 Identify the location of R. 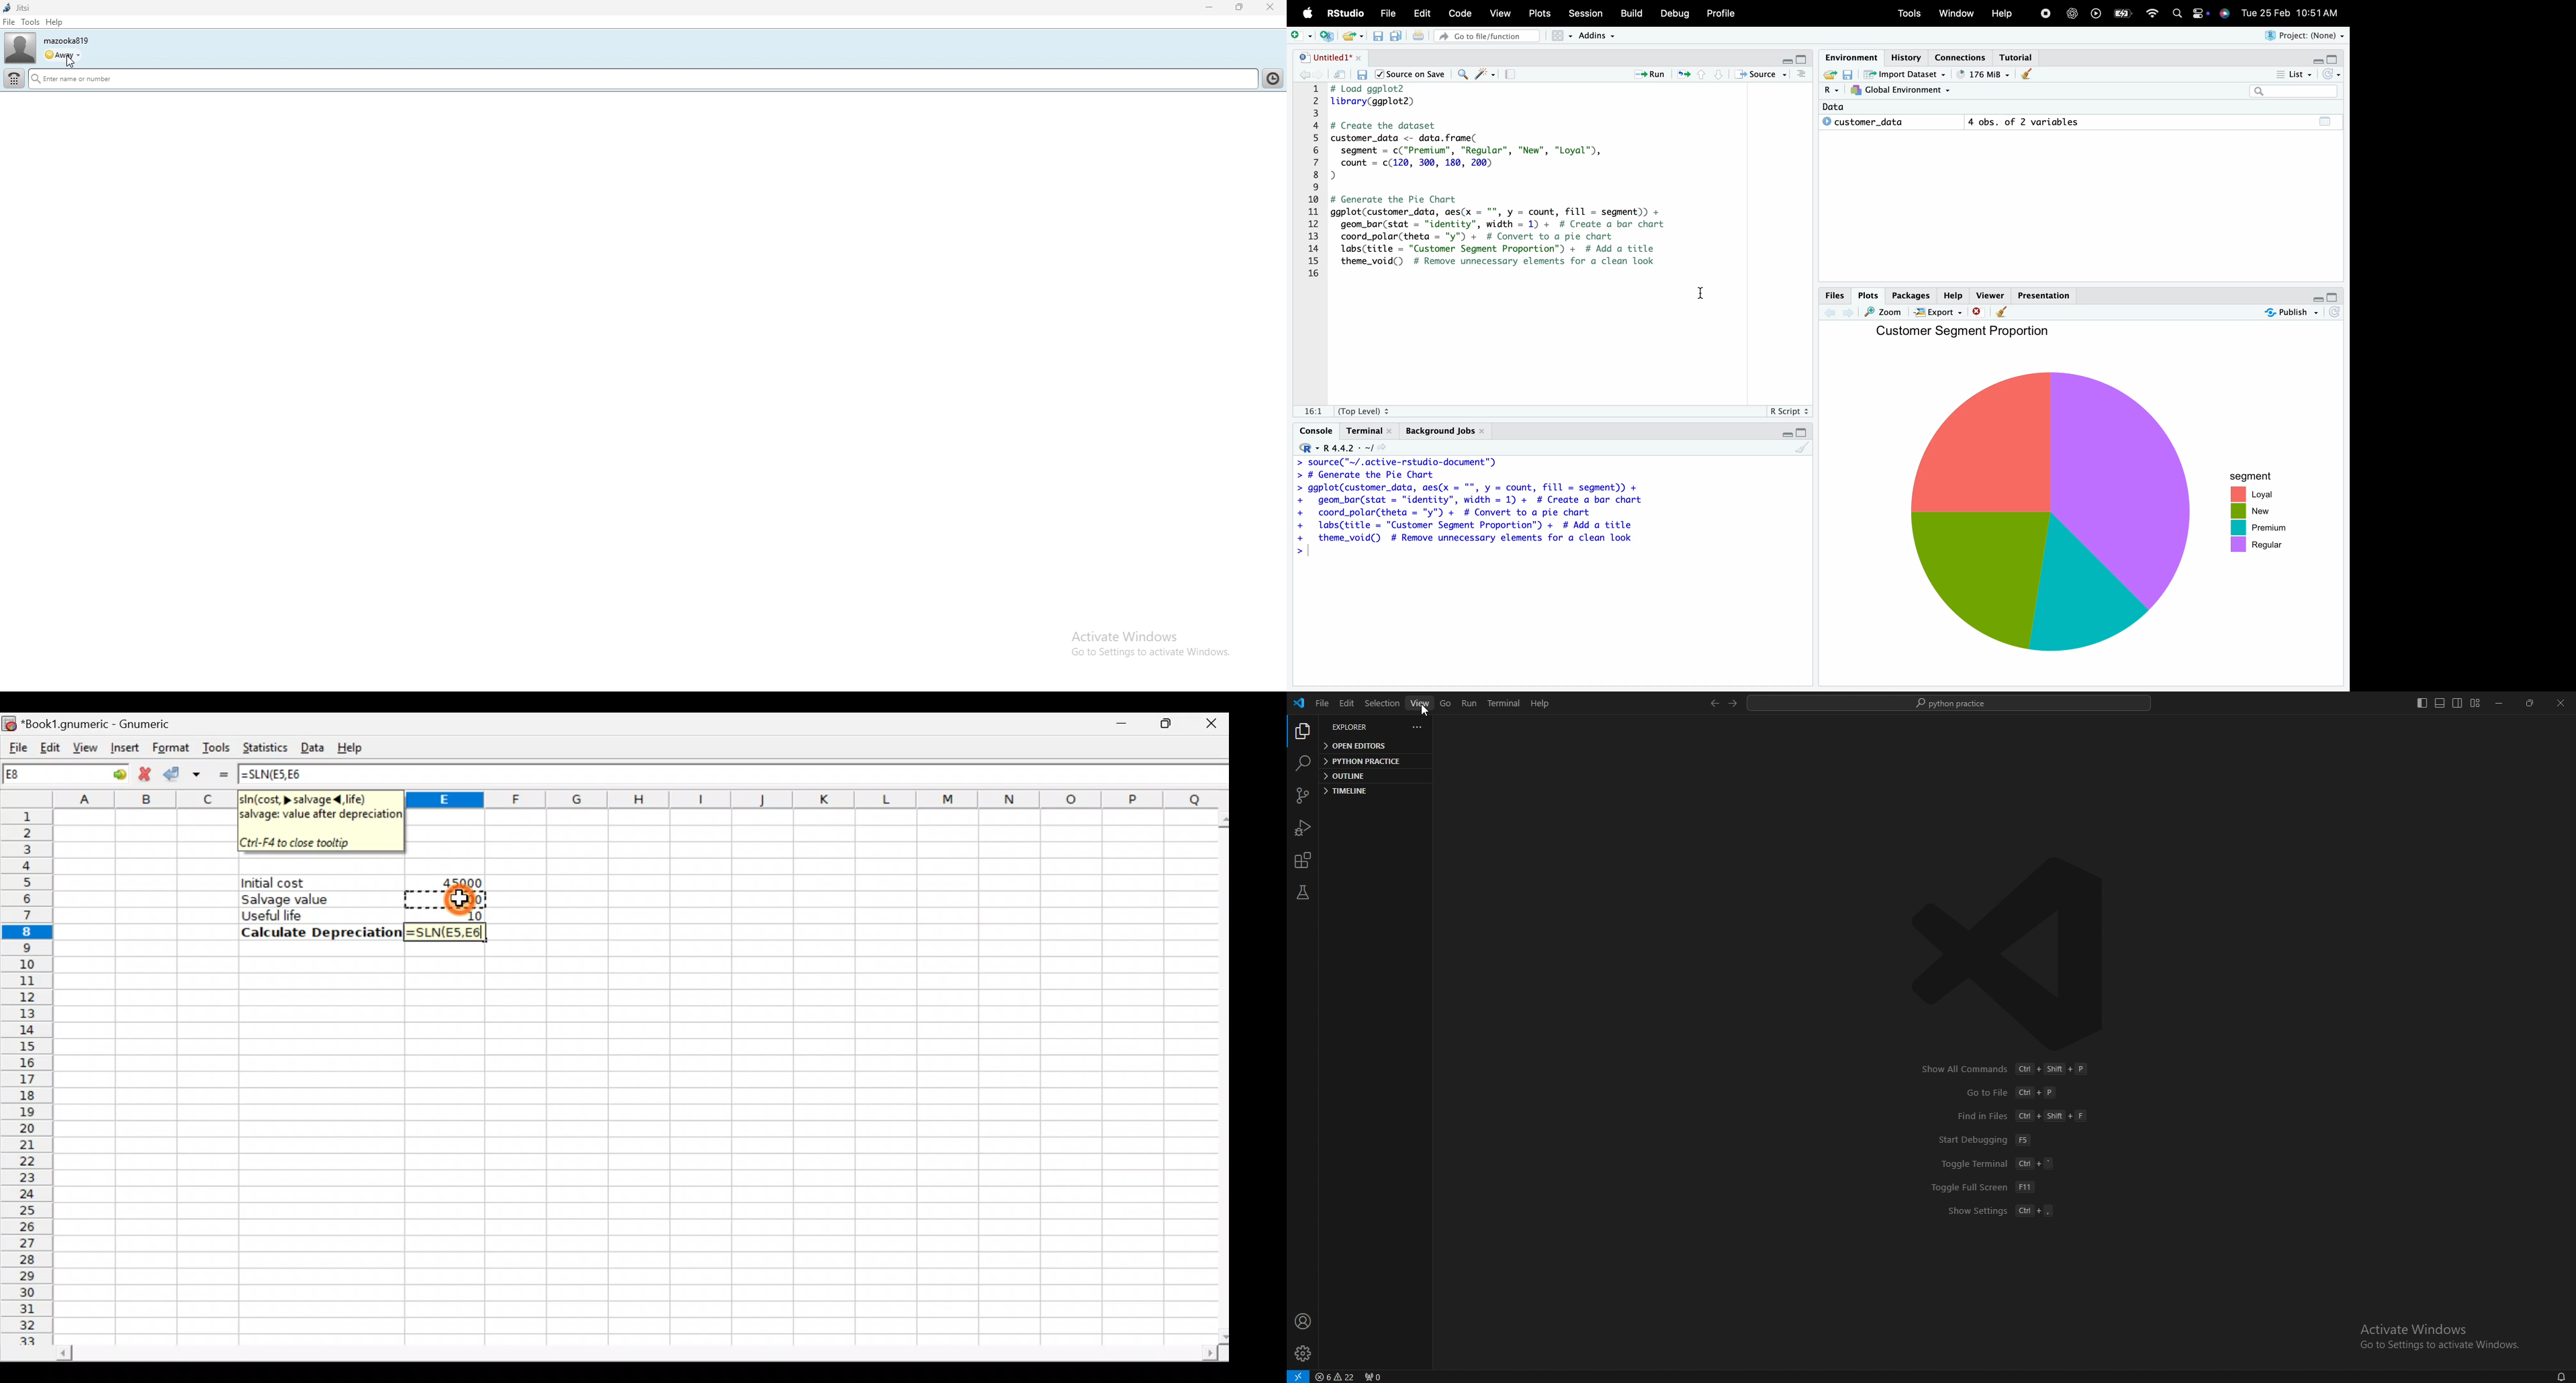
(1825, 89).